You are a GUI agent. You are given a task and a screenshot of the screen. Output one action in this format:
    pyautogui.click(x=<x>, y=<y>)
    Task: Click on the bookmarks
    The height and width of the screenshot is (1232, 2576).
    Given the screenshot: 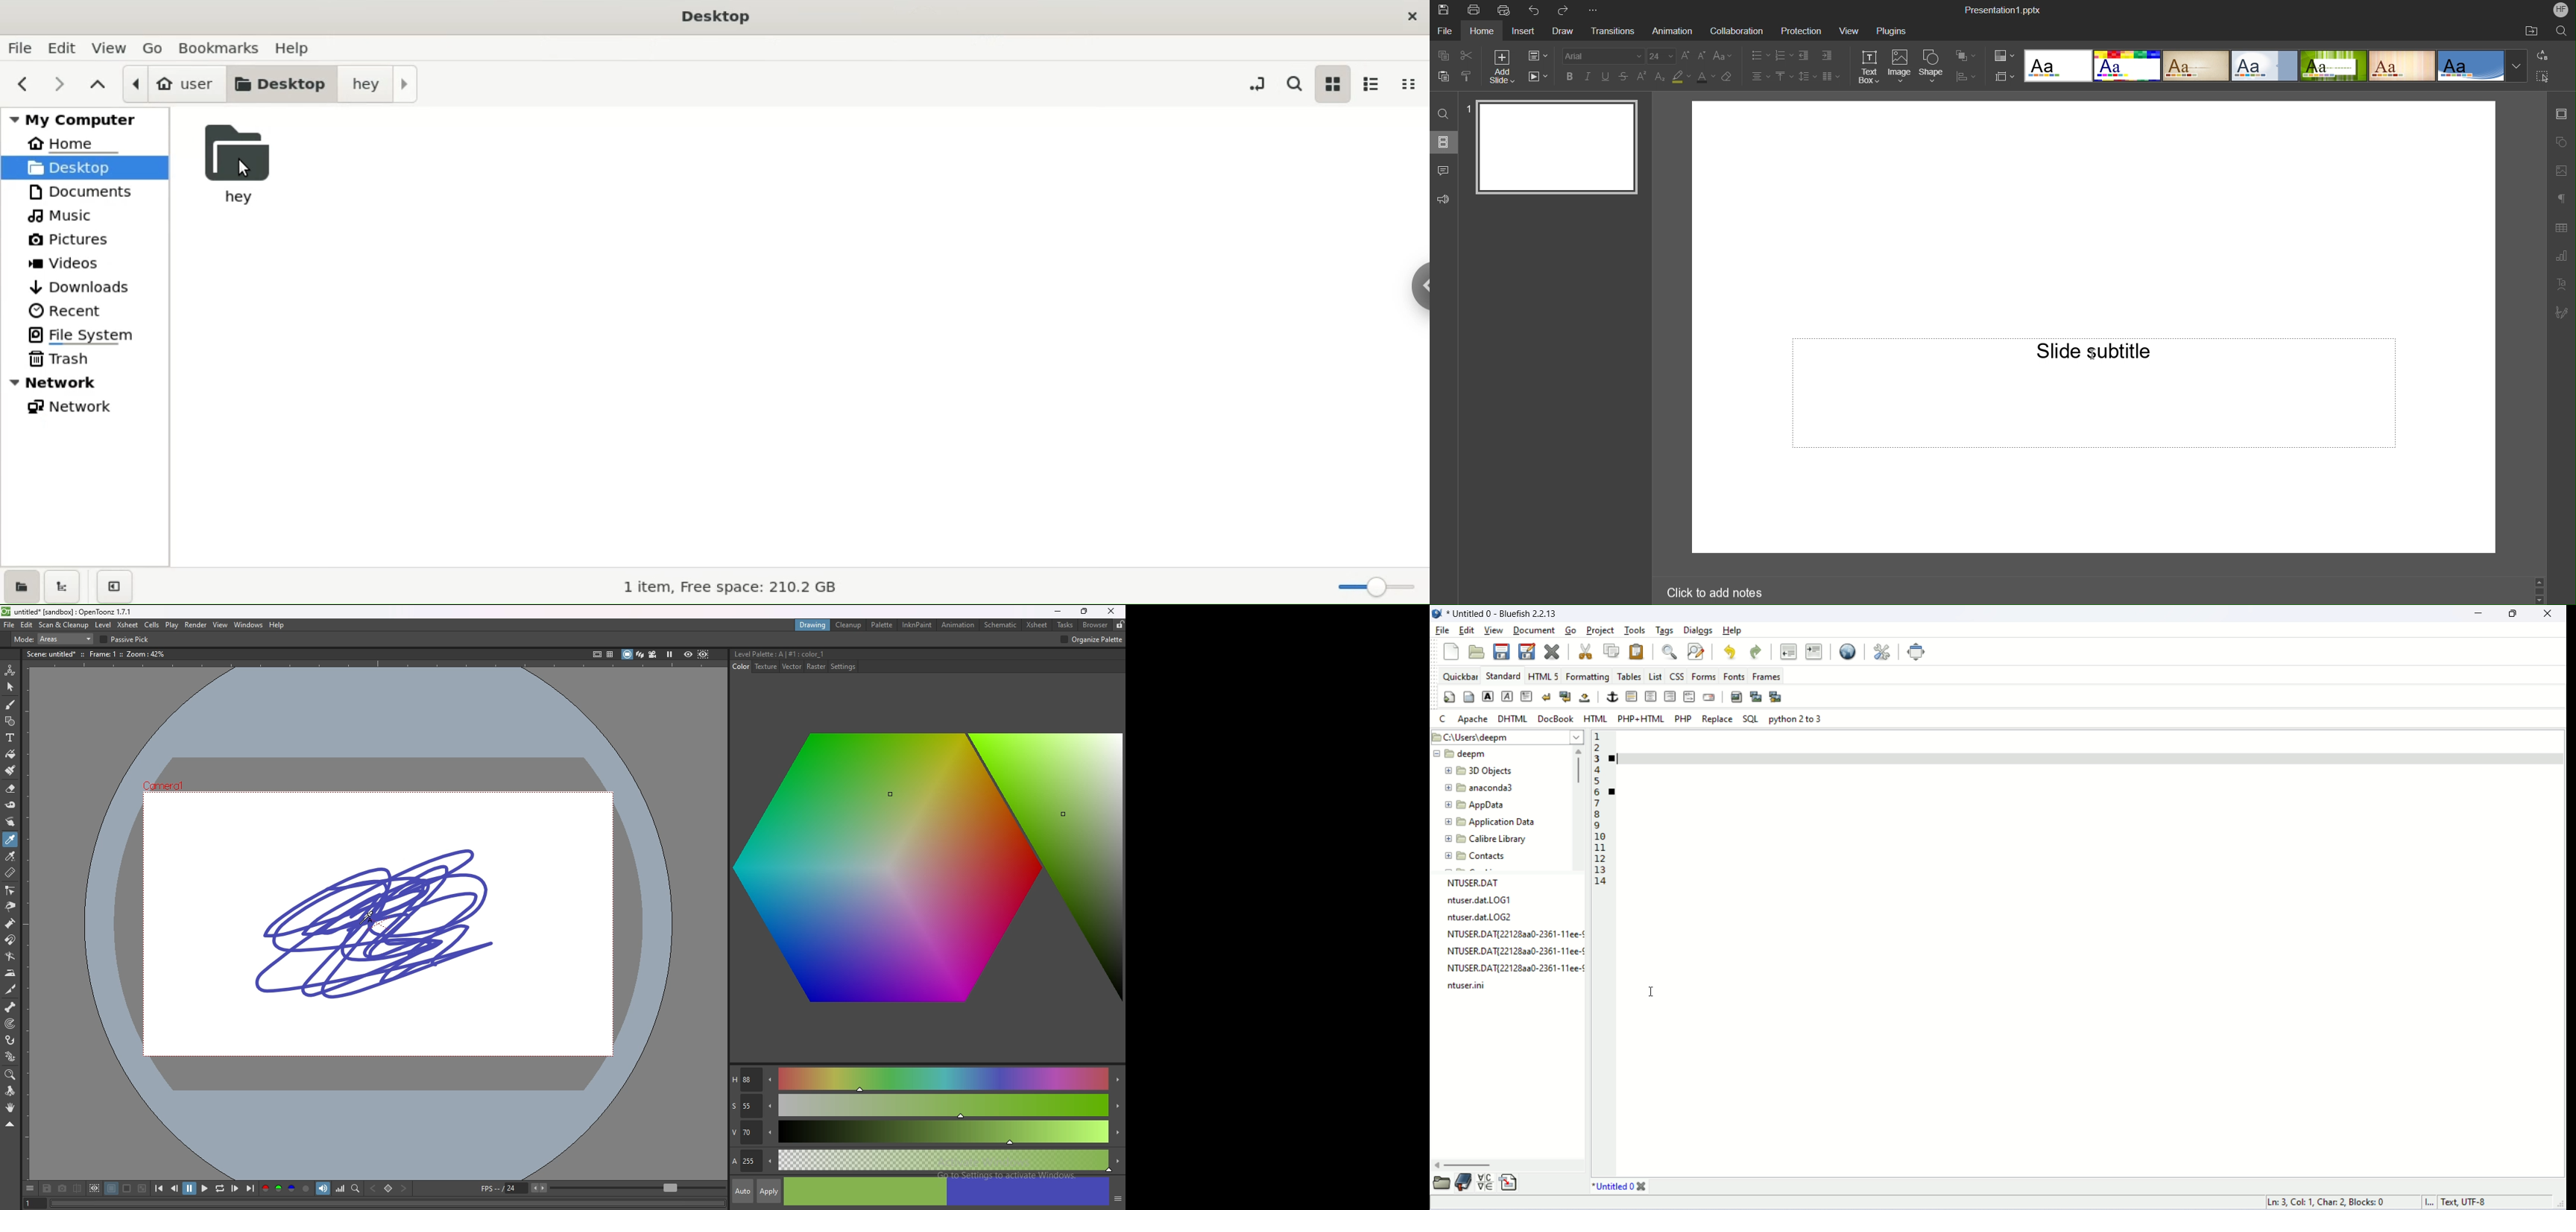 What is the action you would take?
    pyautogui.click(x=1464, y=1187)
    